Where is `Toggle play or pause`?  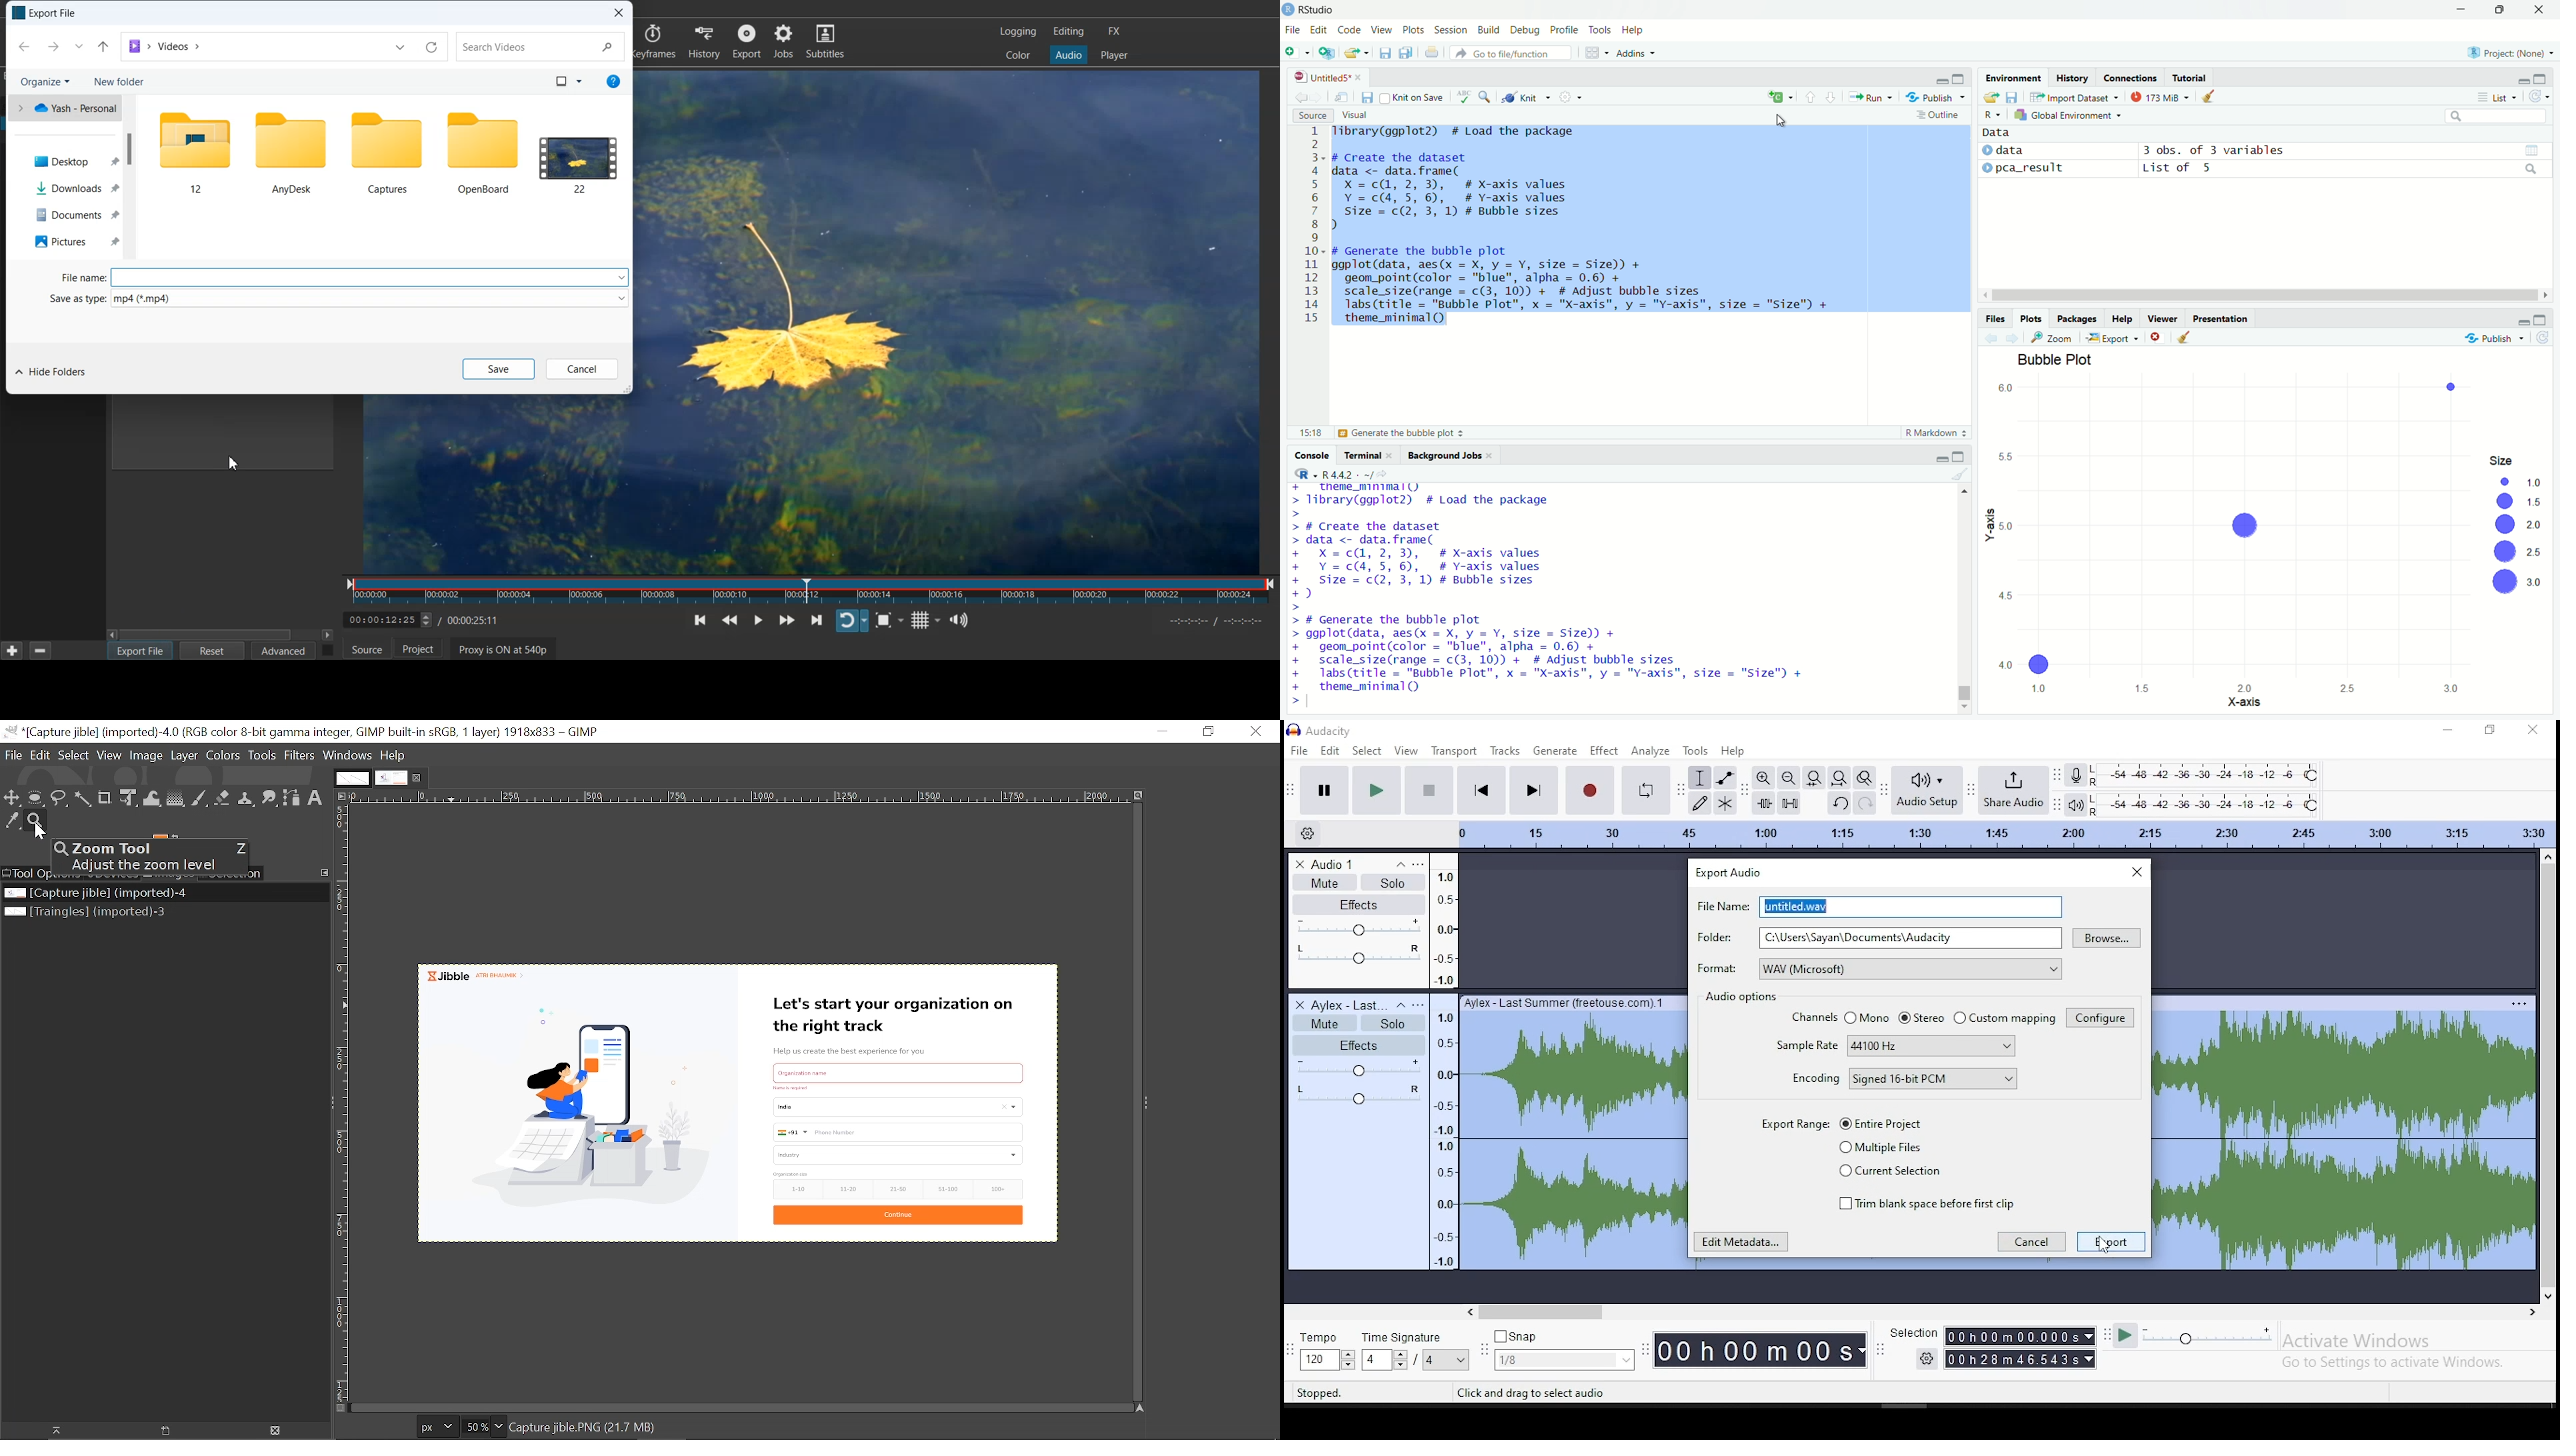
Toggle play or pause is located at coordinates (762, 620).